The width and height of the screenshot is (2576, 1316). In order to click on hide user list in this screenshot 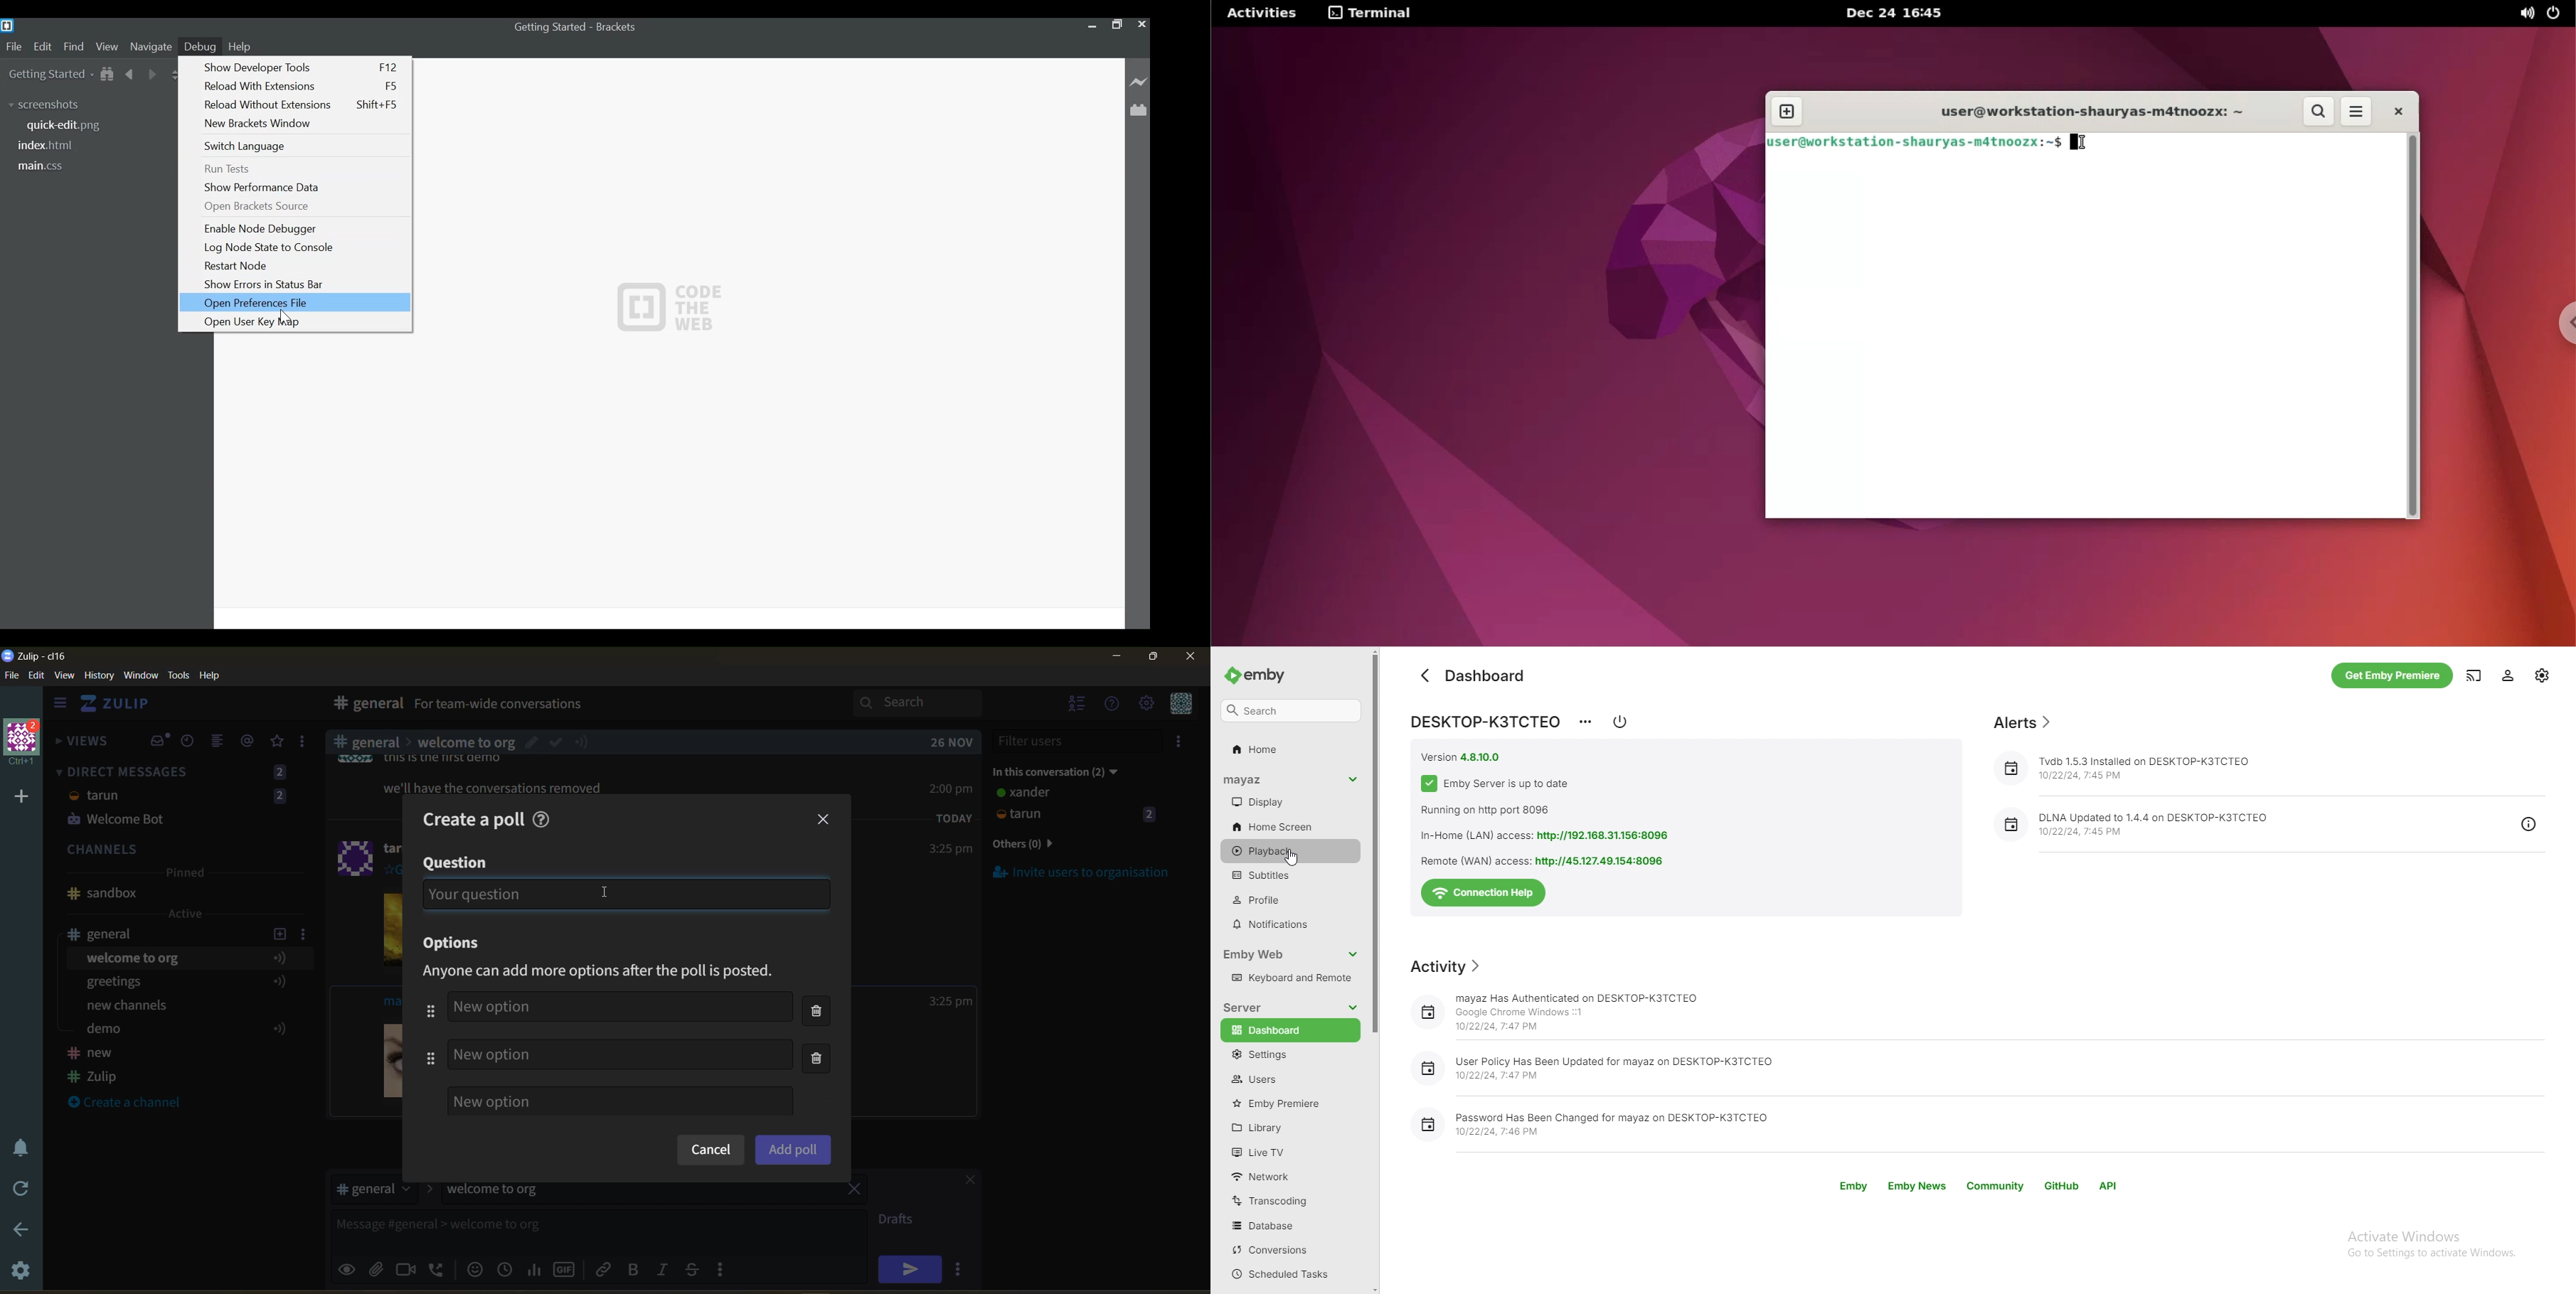, I will do `click(1078, 705)`.